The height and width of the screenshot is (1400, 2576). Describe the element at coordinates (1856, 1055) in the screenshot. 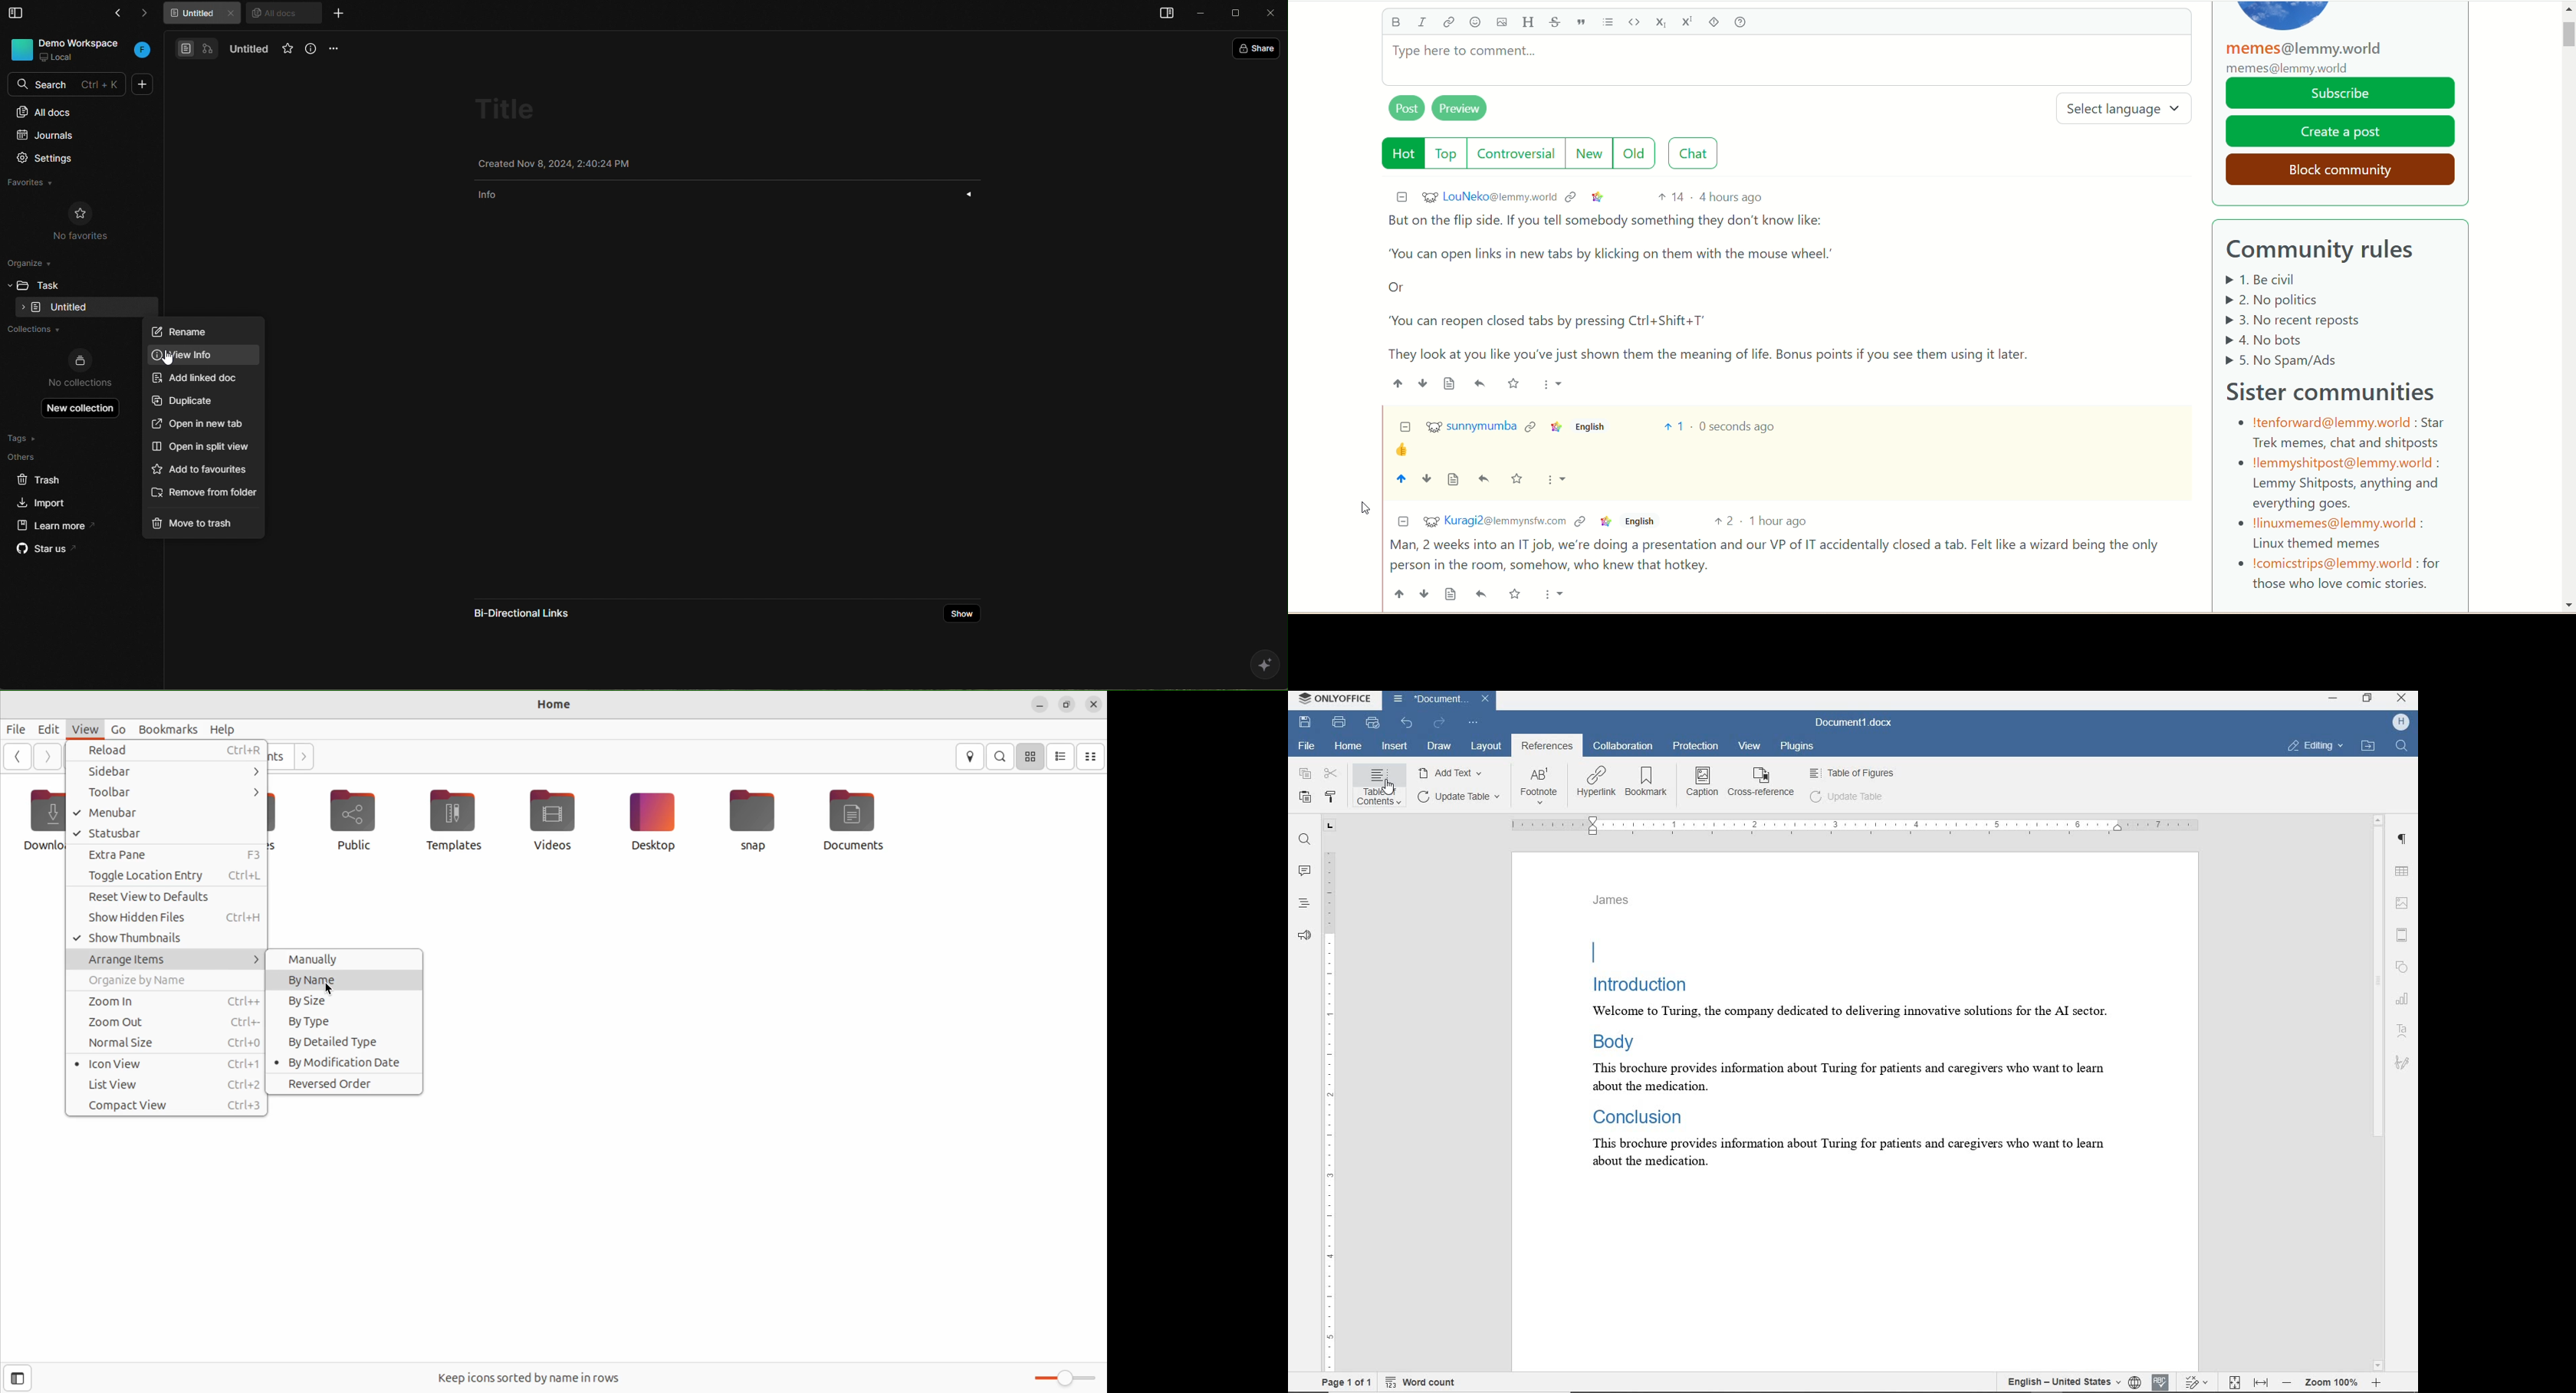

I see `Introduction

Welcome to Turing, the company dedicated to delivering innovative solutions for the AI sector.
Body

This brochure provides information about Turing for patients and caregivers who want to learn
about the medication.

Conclusion

This brochure provides information about Turing for patients and caregivers who want to learn
about the medication.` at that location.